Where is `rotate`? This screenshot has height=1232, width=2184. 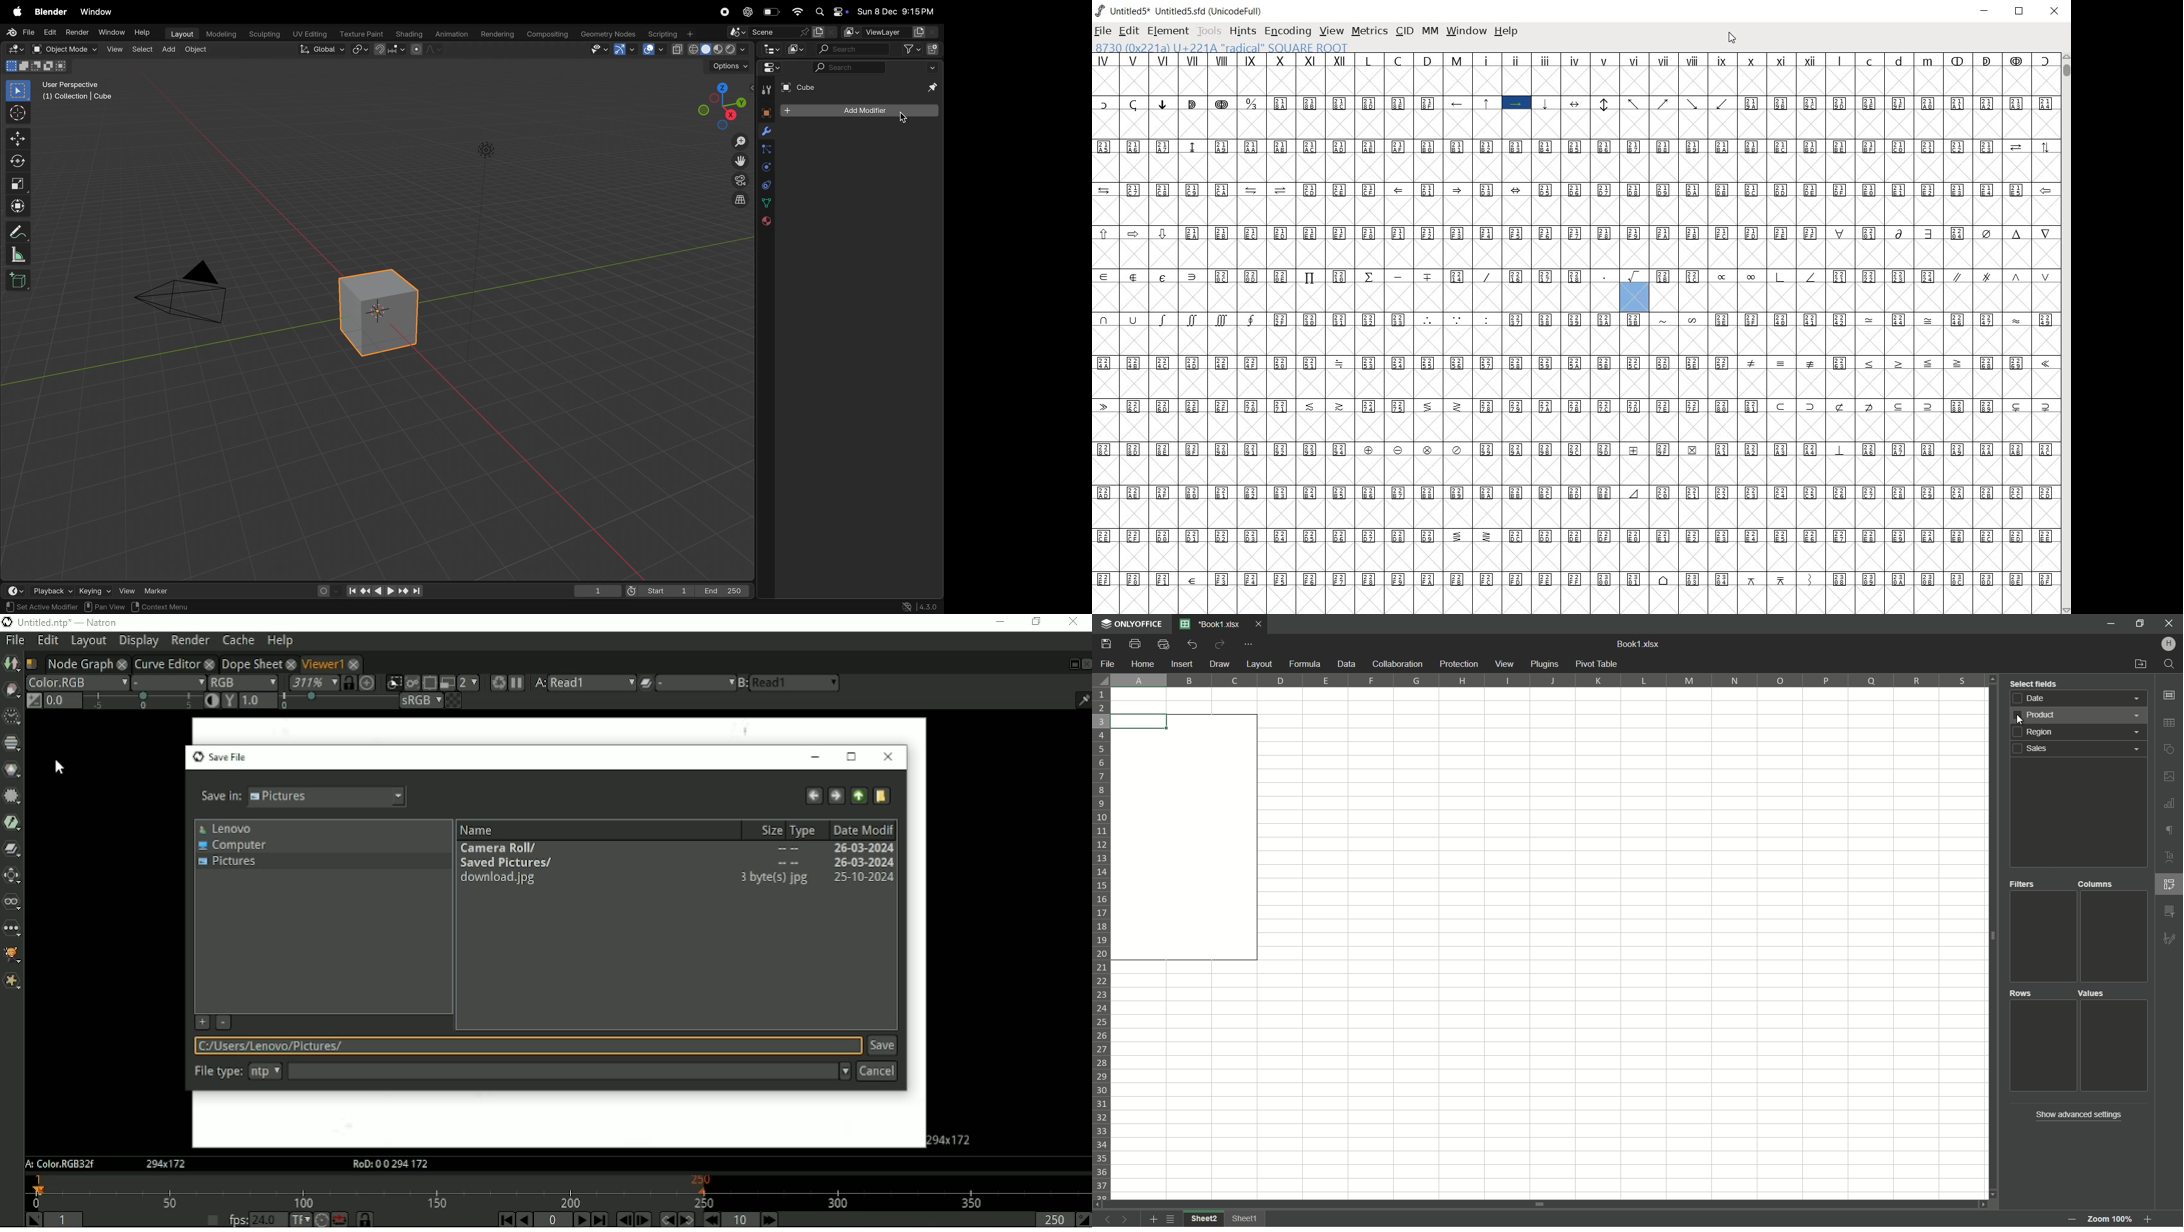
rotate is located at coordinates (18, 162).